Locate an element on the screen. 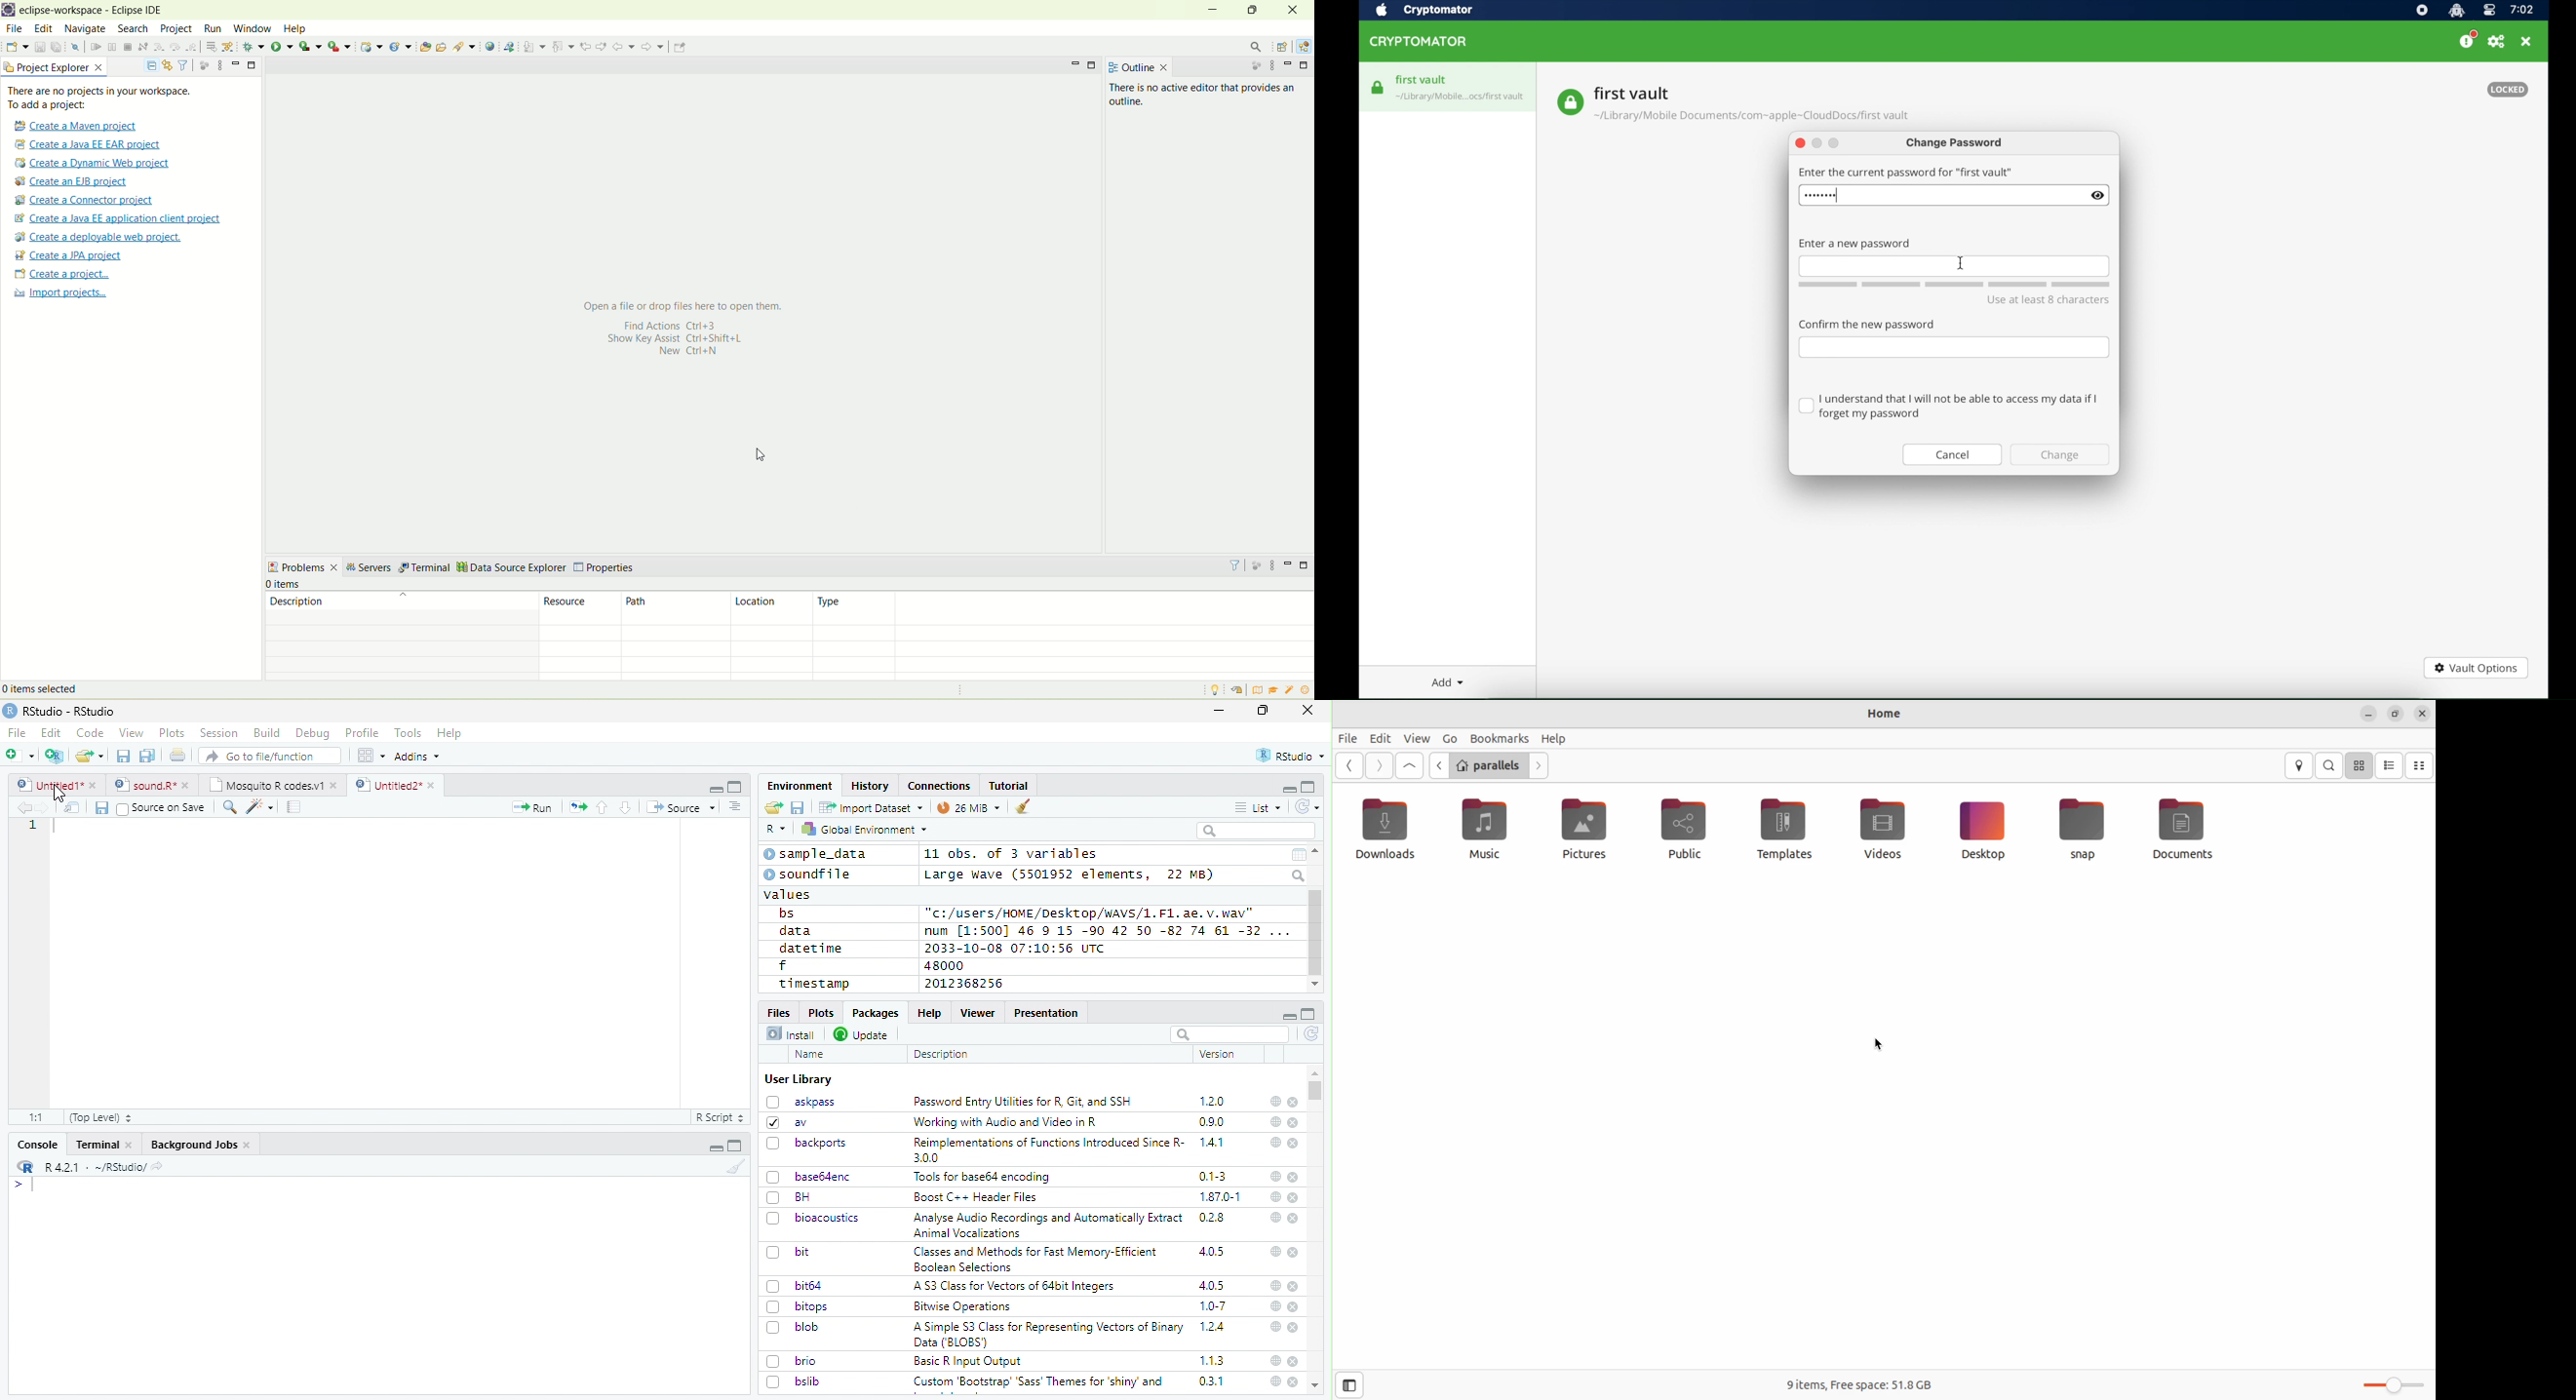  close is located at coordinates (1294, 1144).